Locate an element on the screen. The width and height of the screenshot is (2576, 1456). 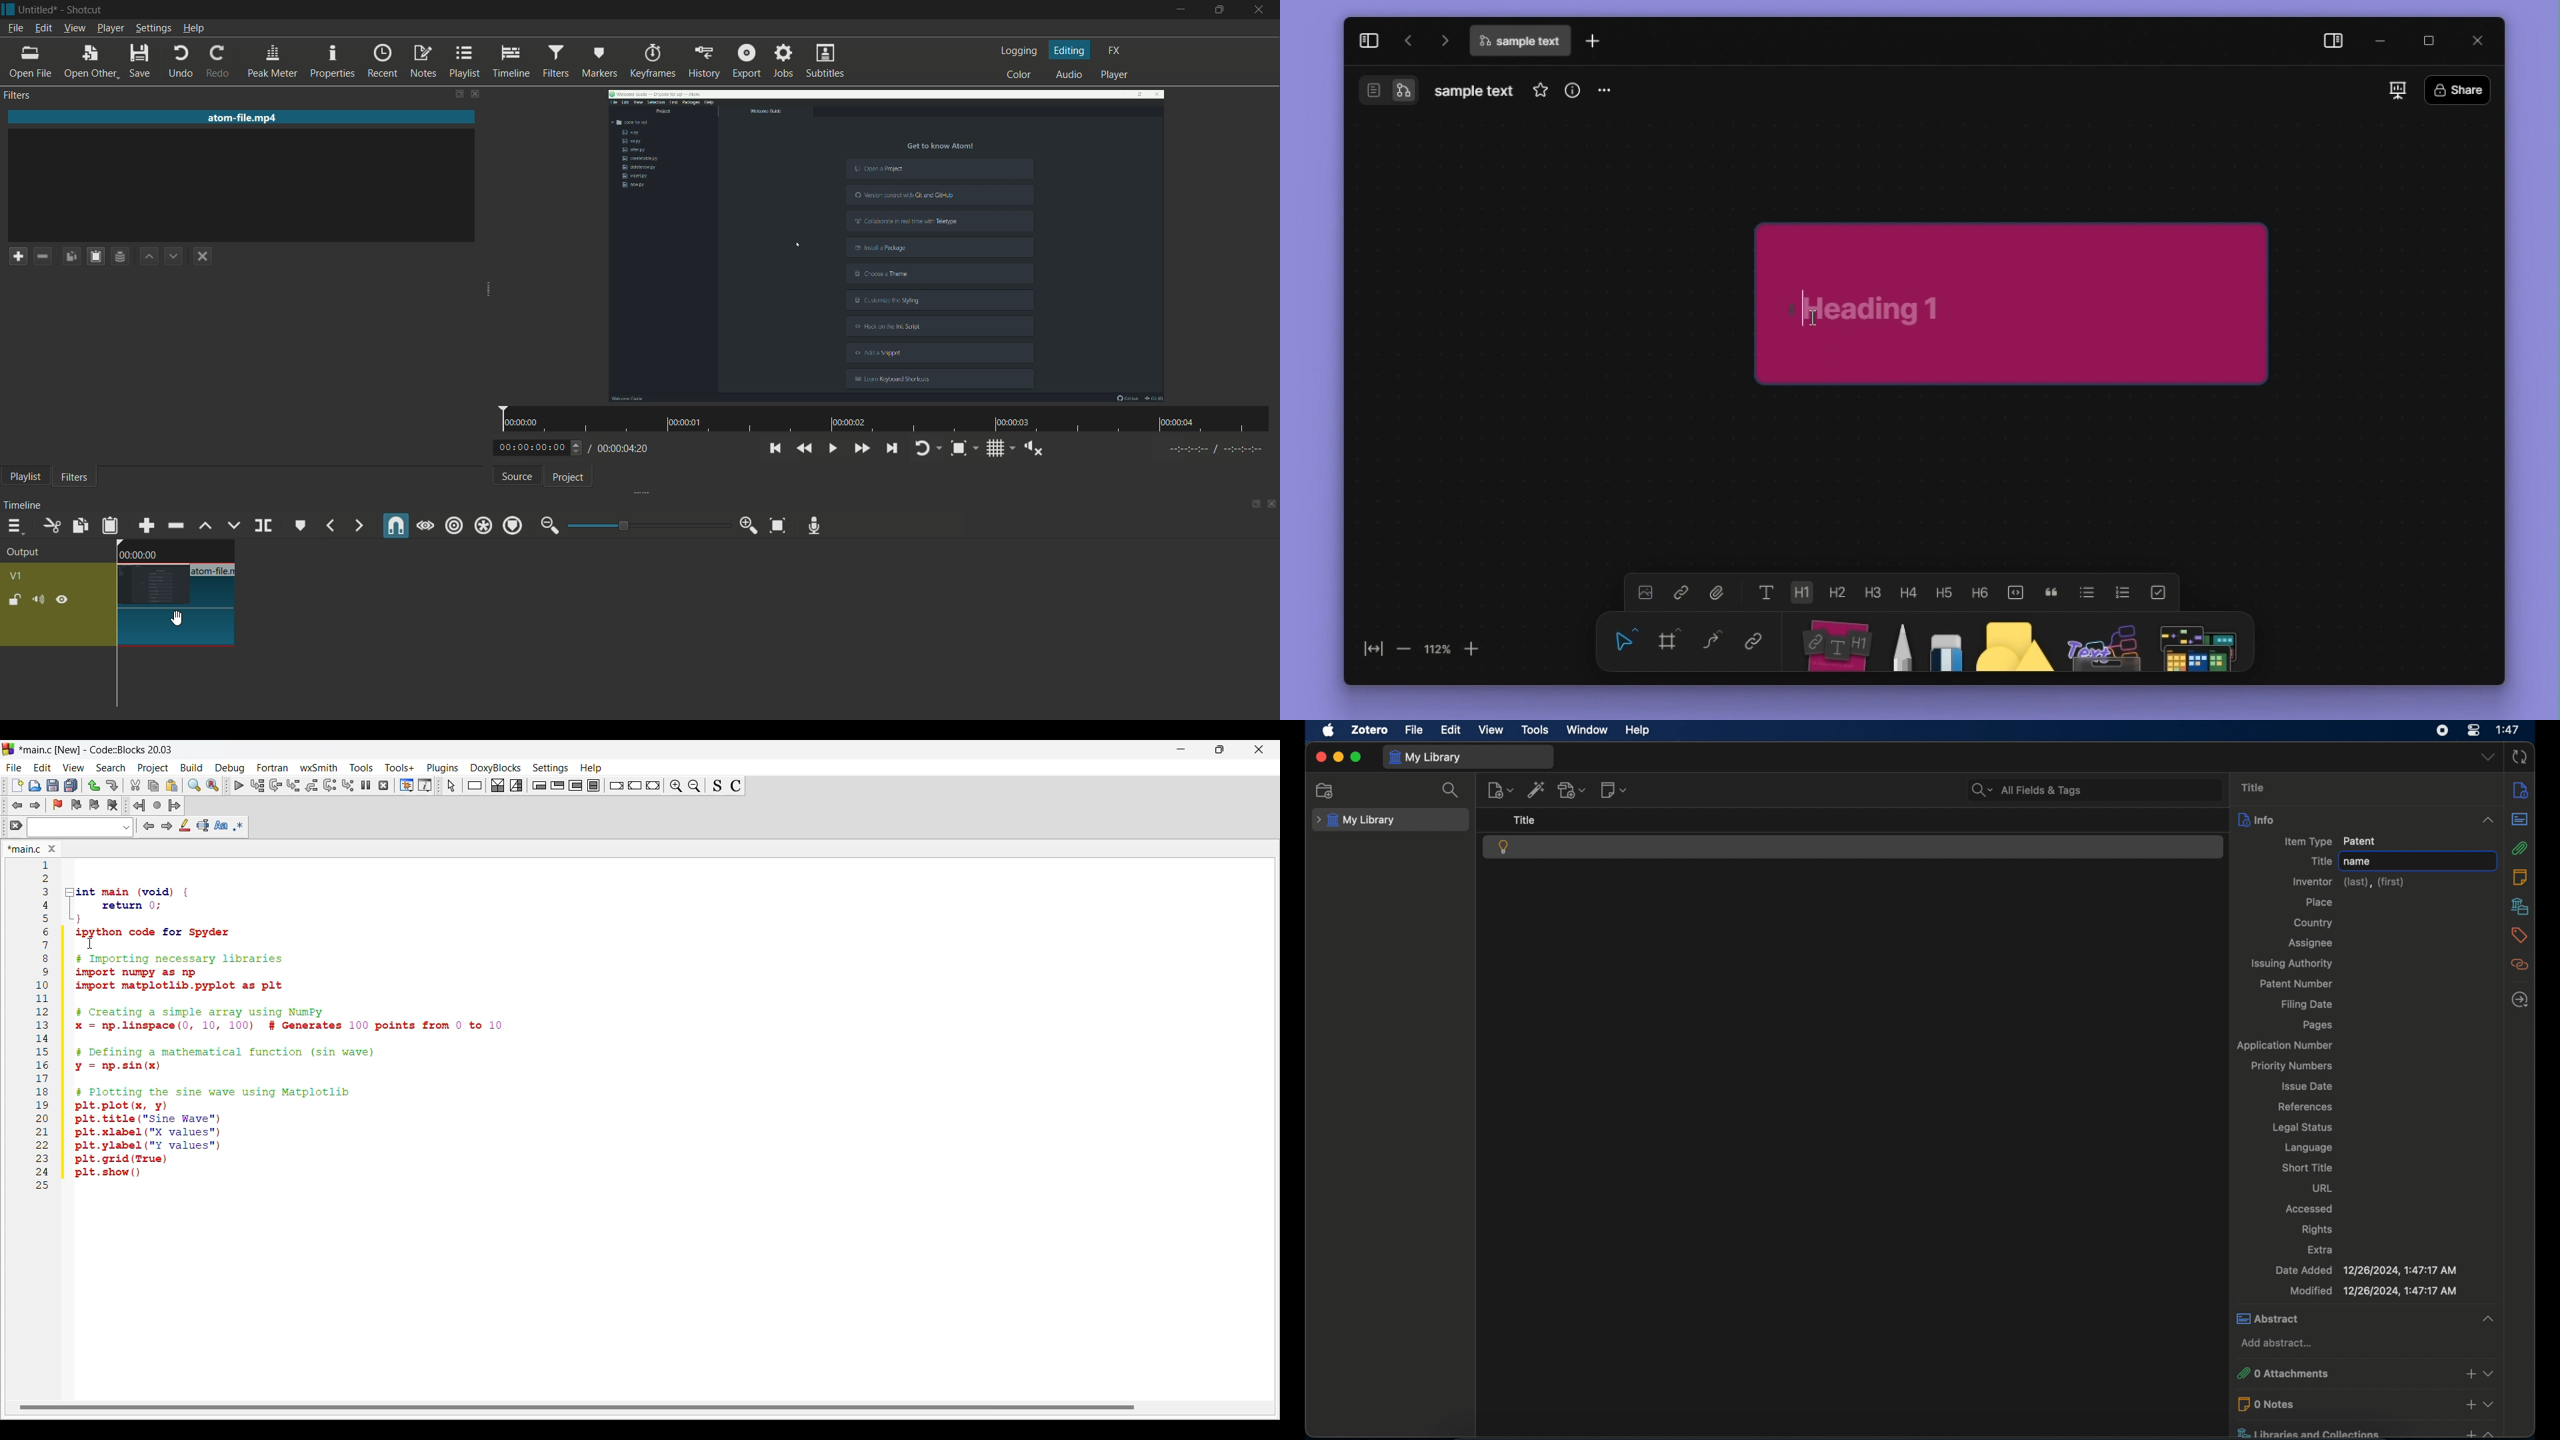
pages is located at coordinates (2319, 1025).